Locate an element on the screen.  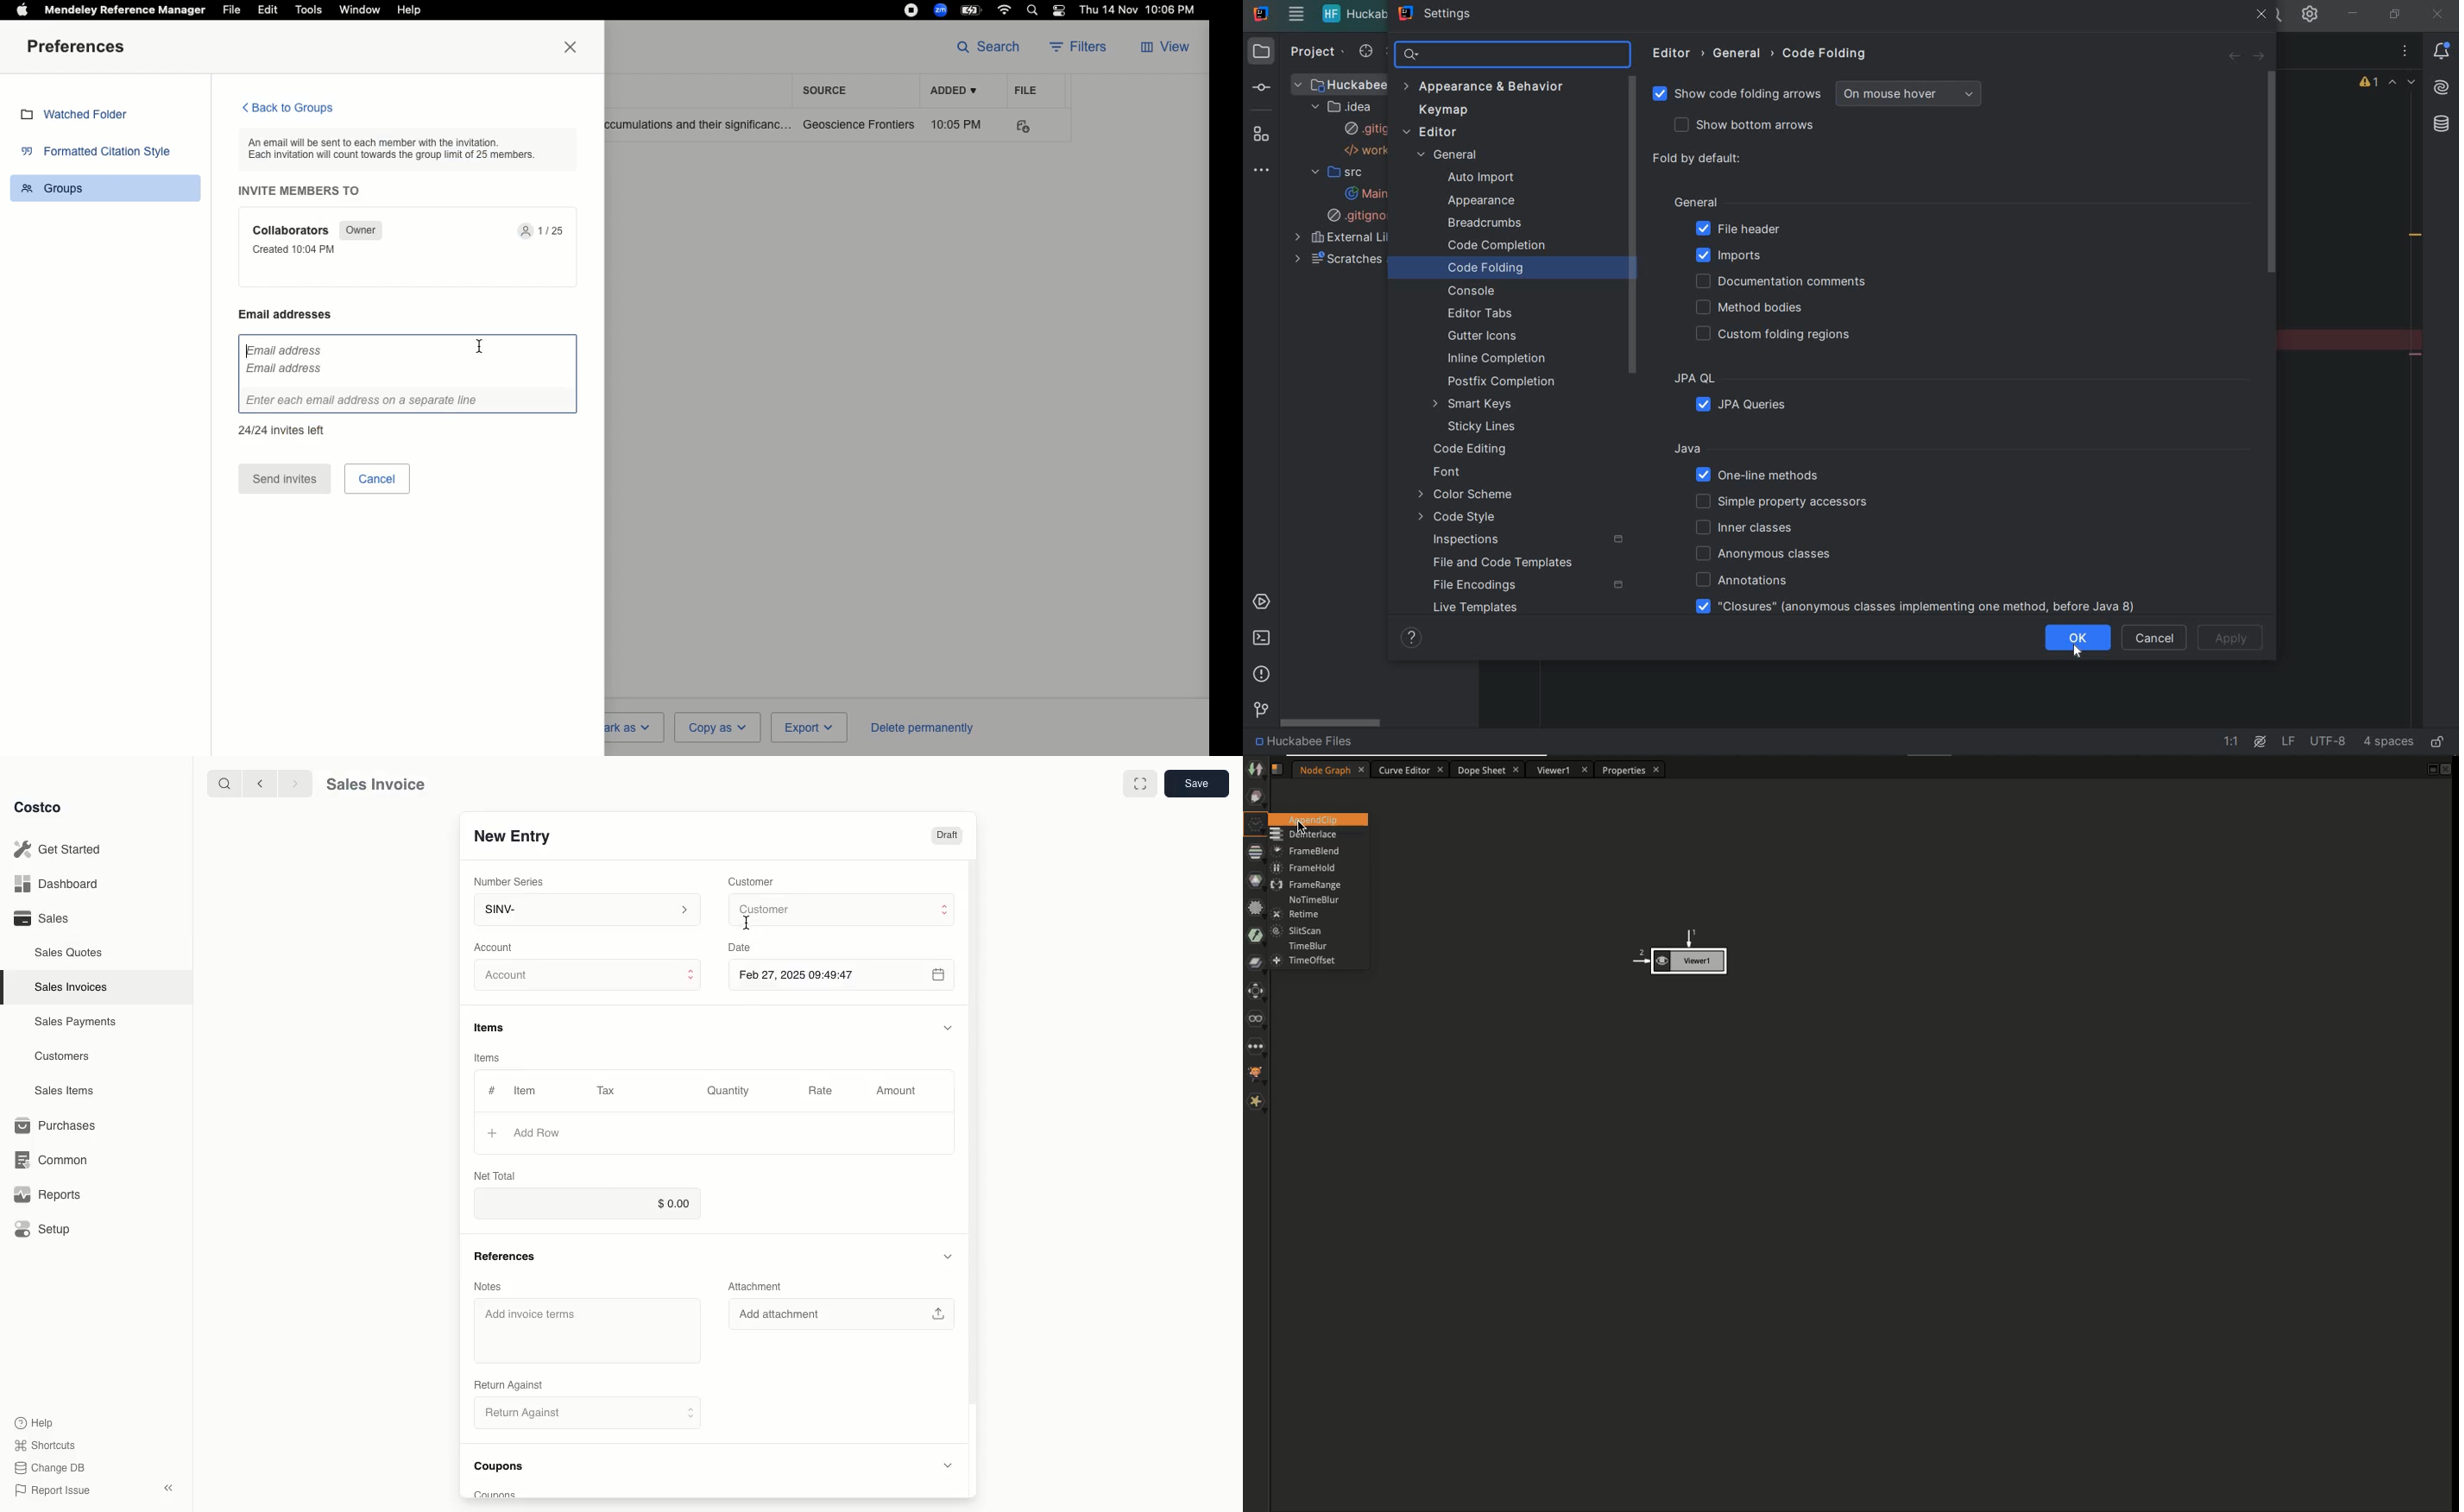
Apple logo is located at coordinates (22, 8).